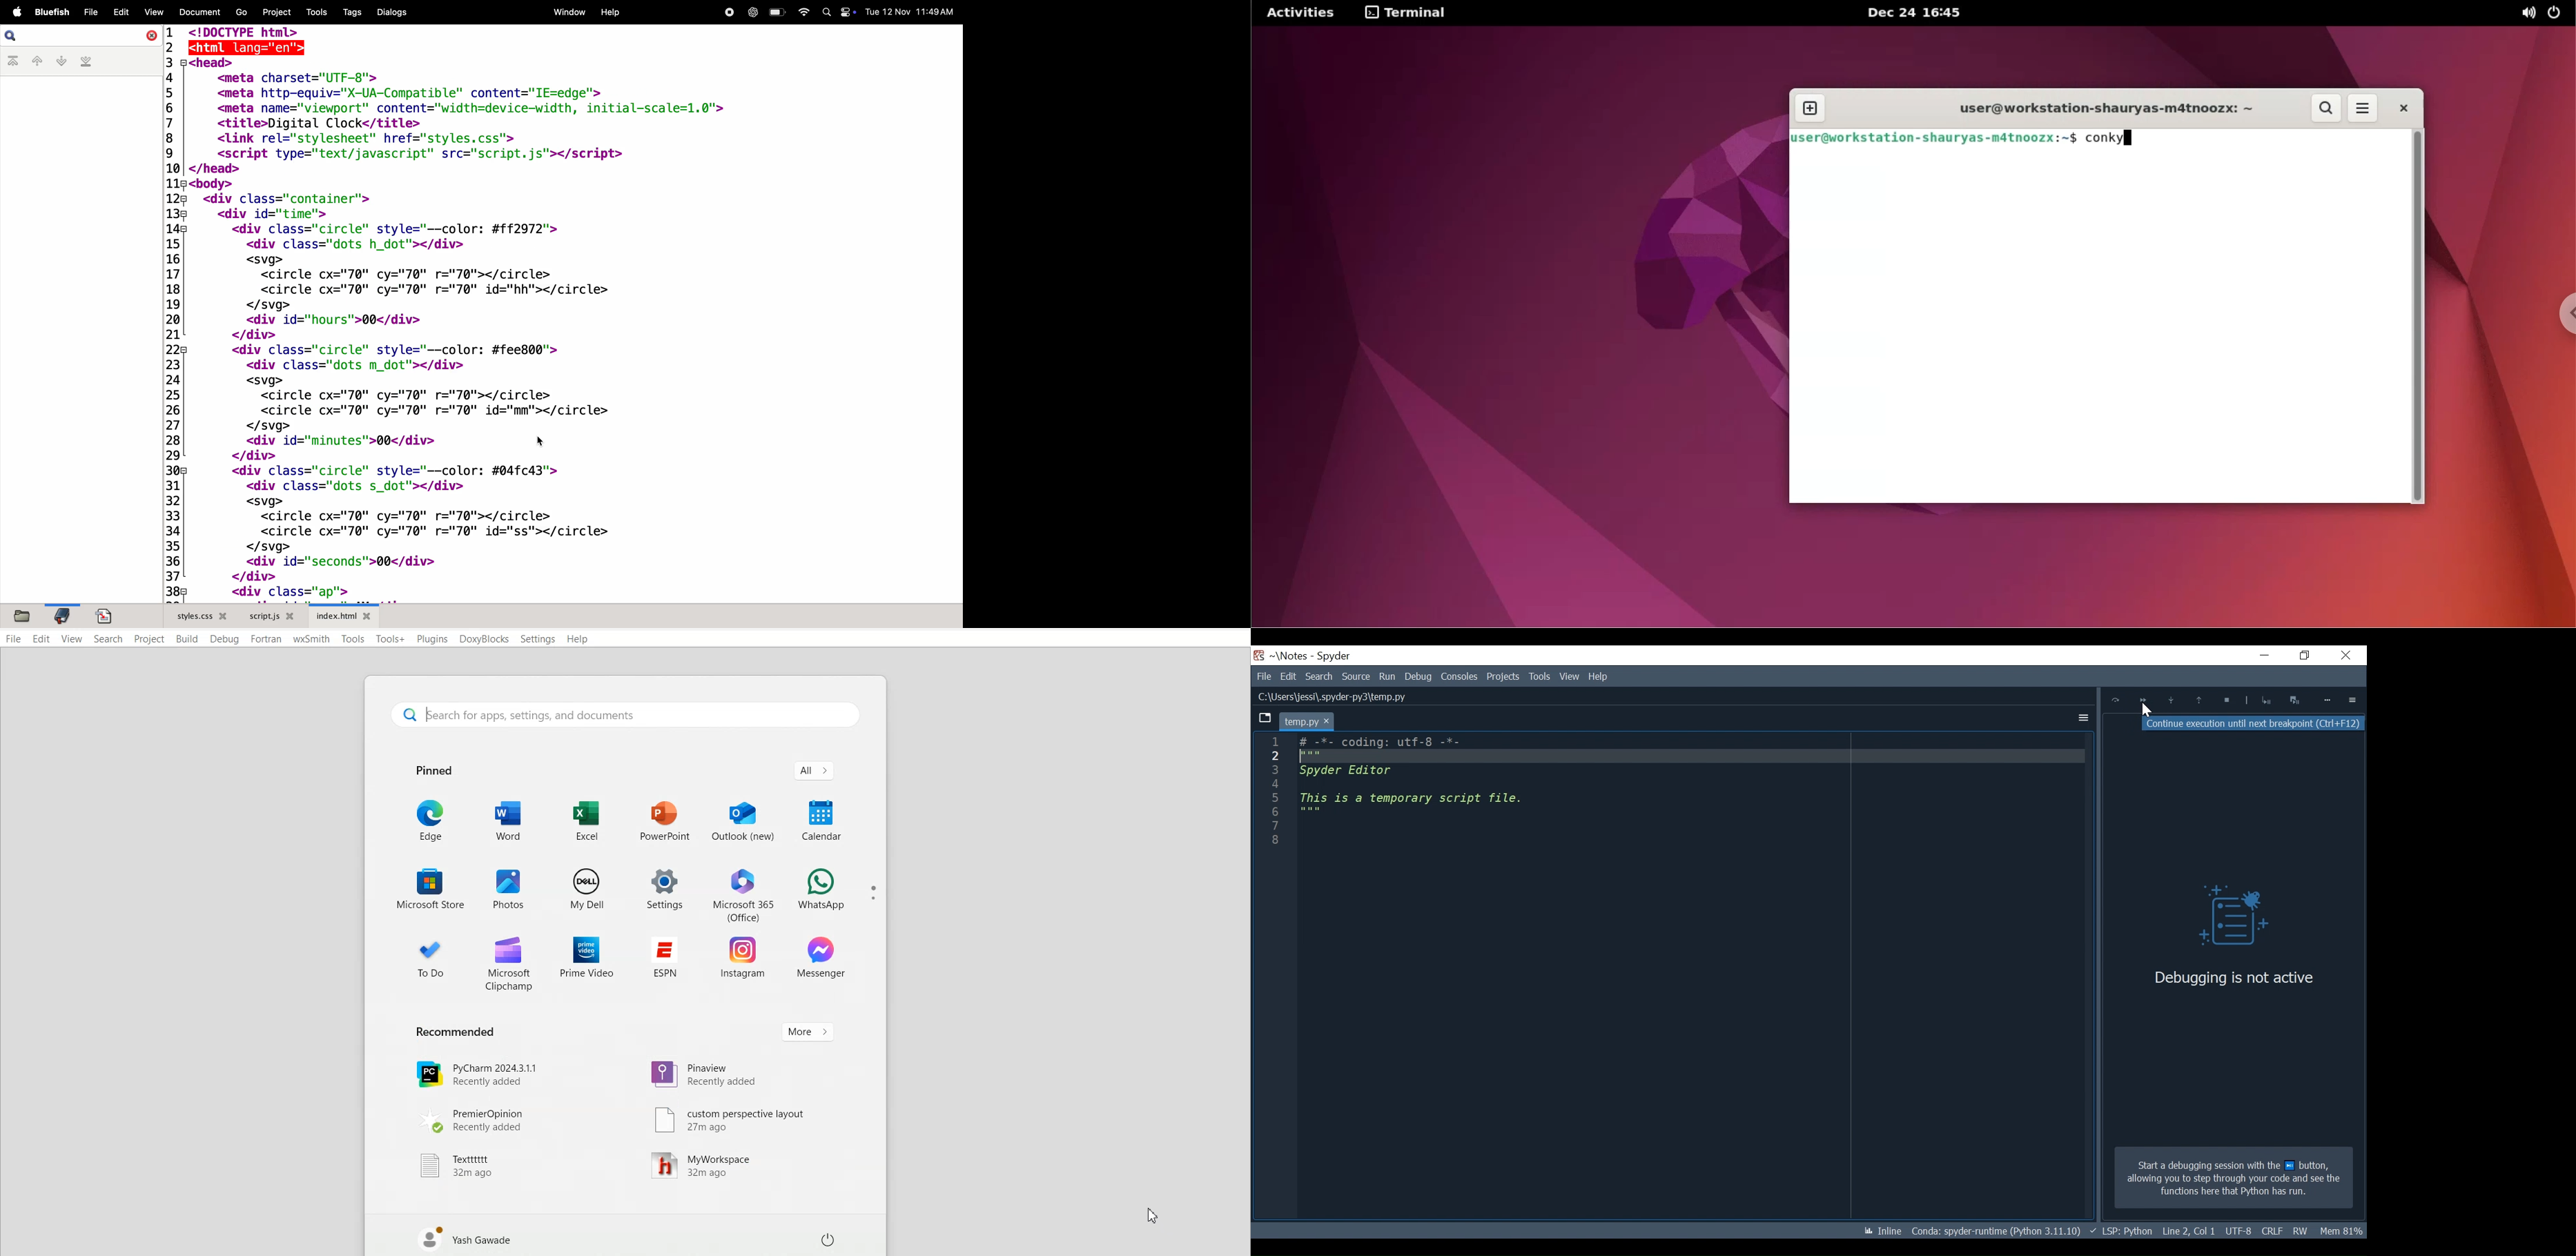 This screenshot has width=2576, height=1260. I want to click on Fortran, so click(267, 639).